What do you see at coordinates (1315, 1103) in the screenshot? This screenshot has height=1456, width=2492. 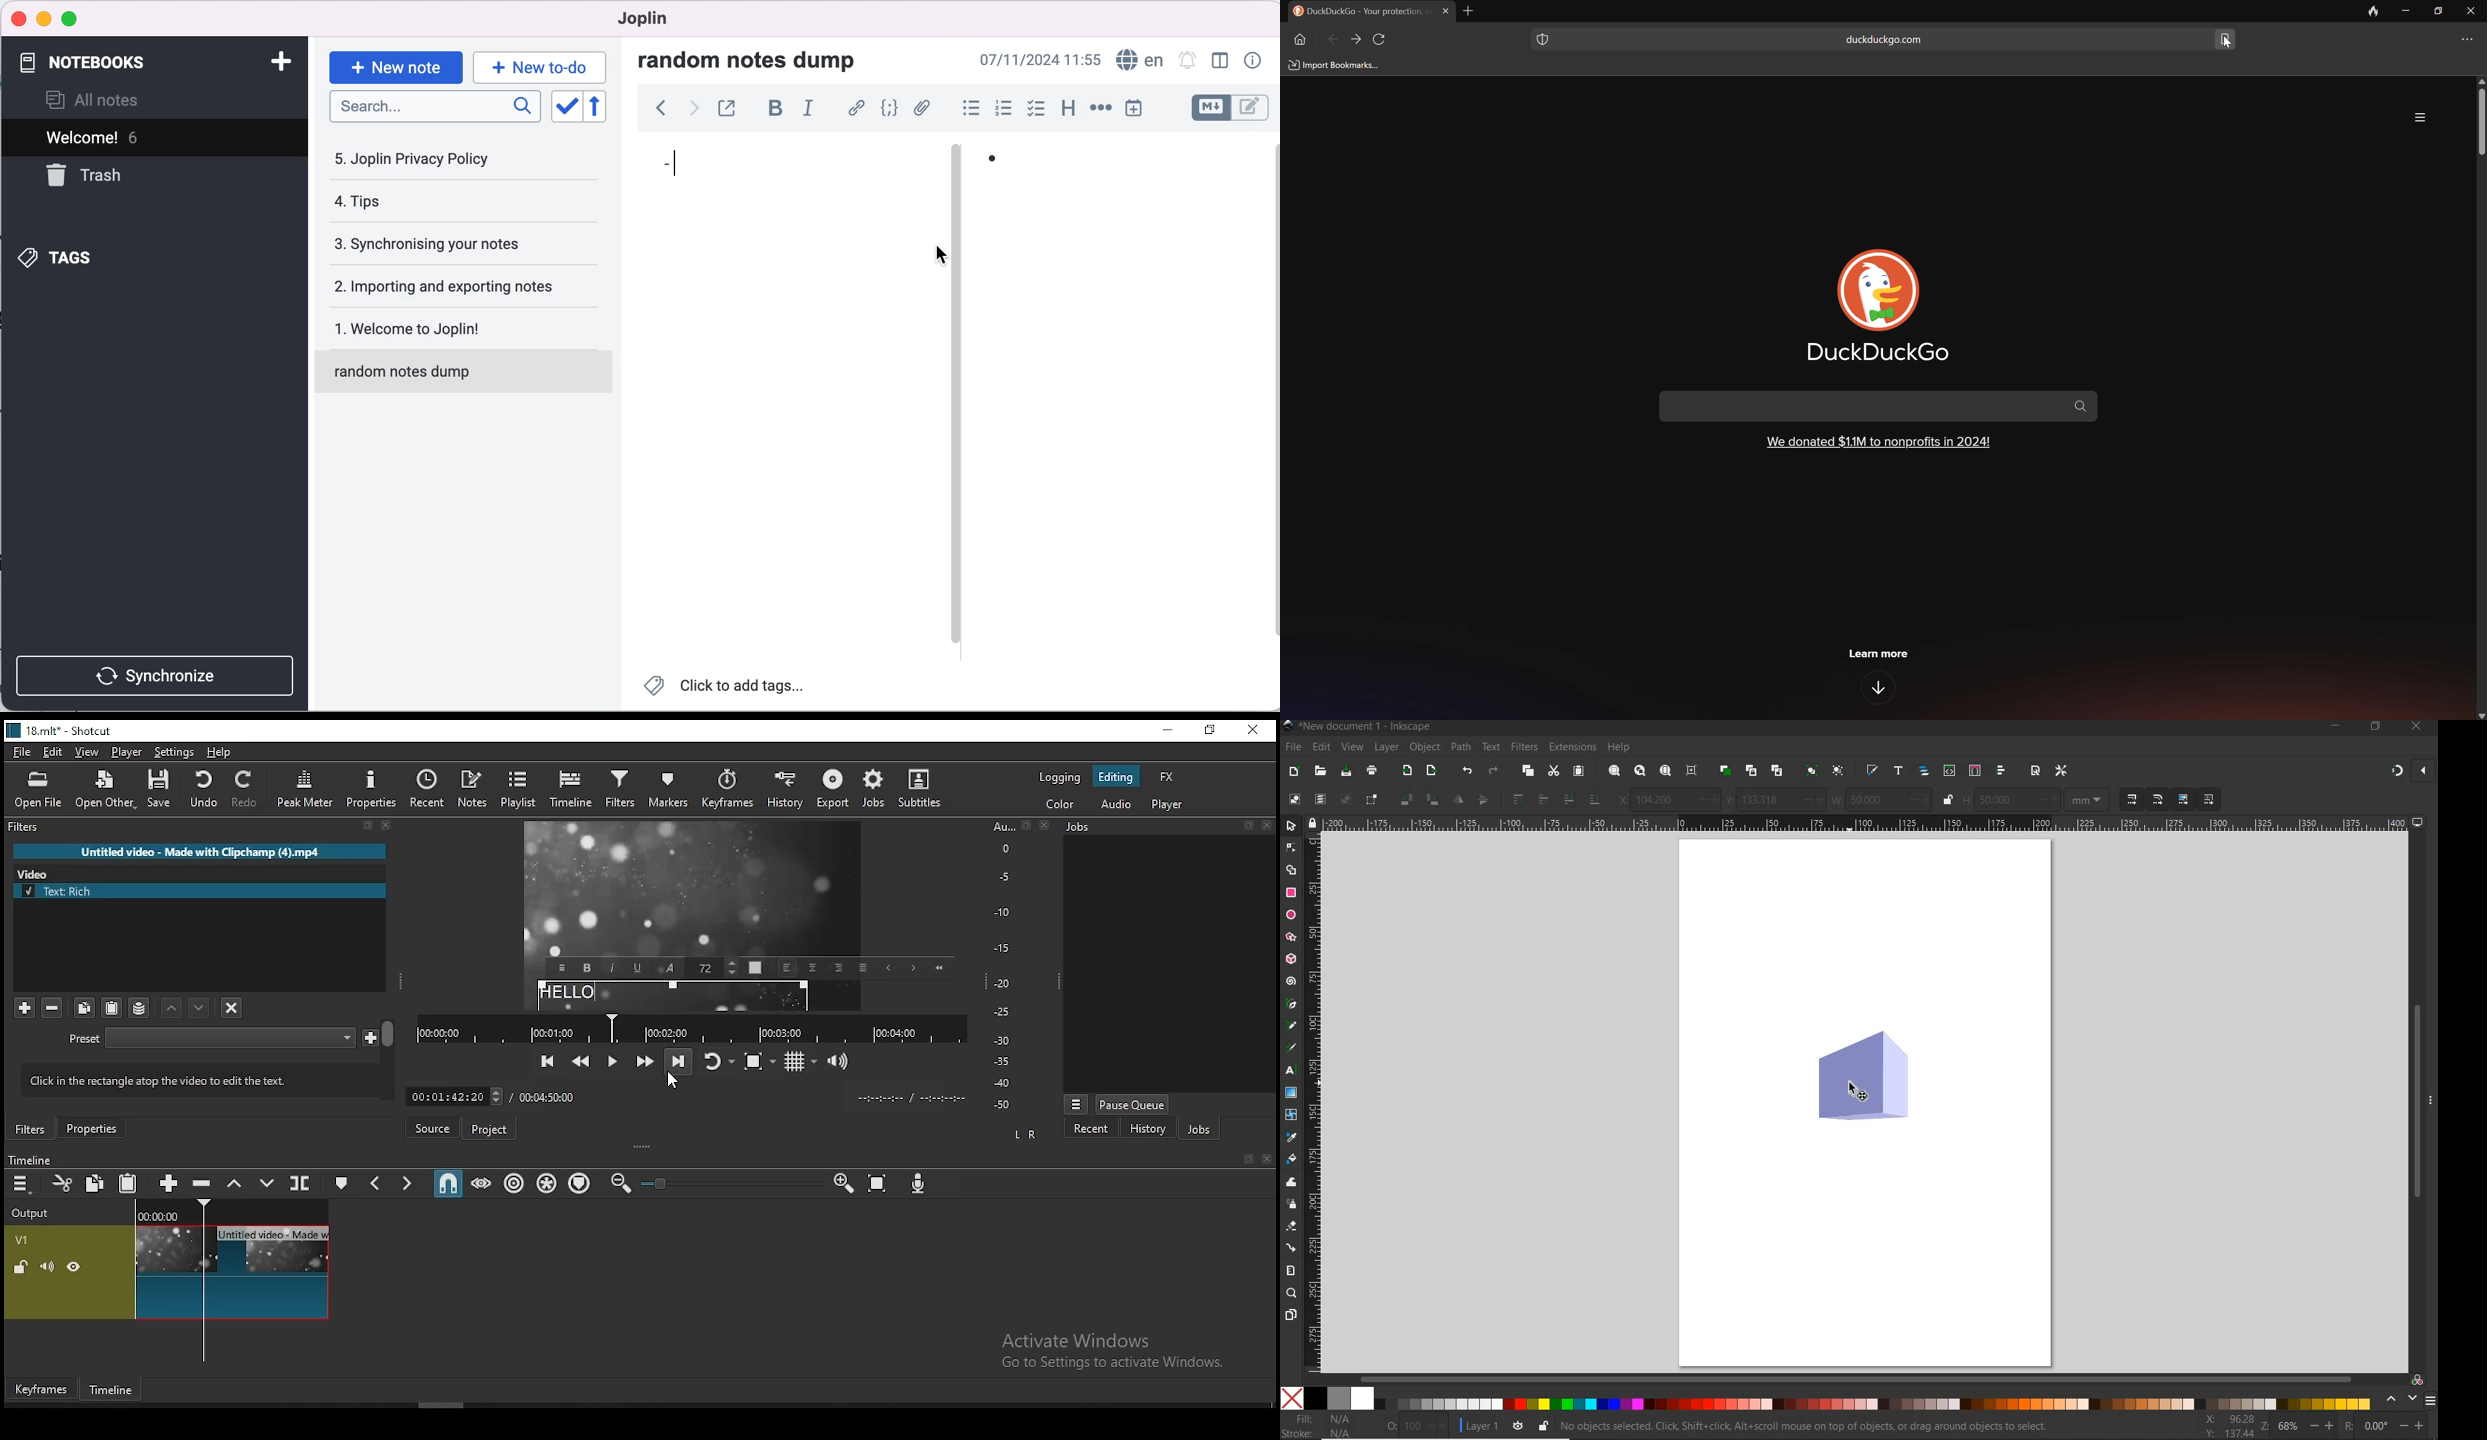 I see `ruler` at bounding box center [1315, 1103].